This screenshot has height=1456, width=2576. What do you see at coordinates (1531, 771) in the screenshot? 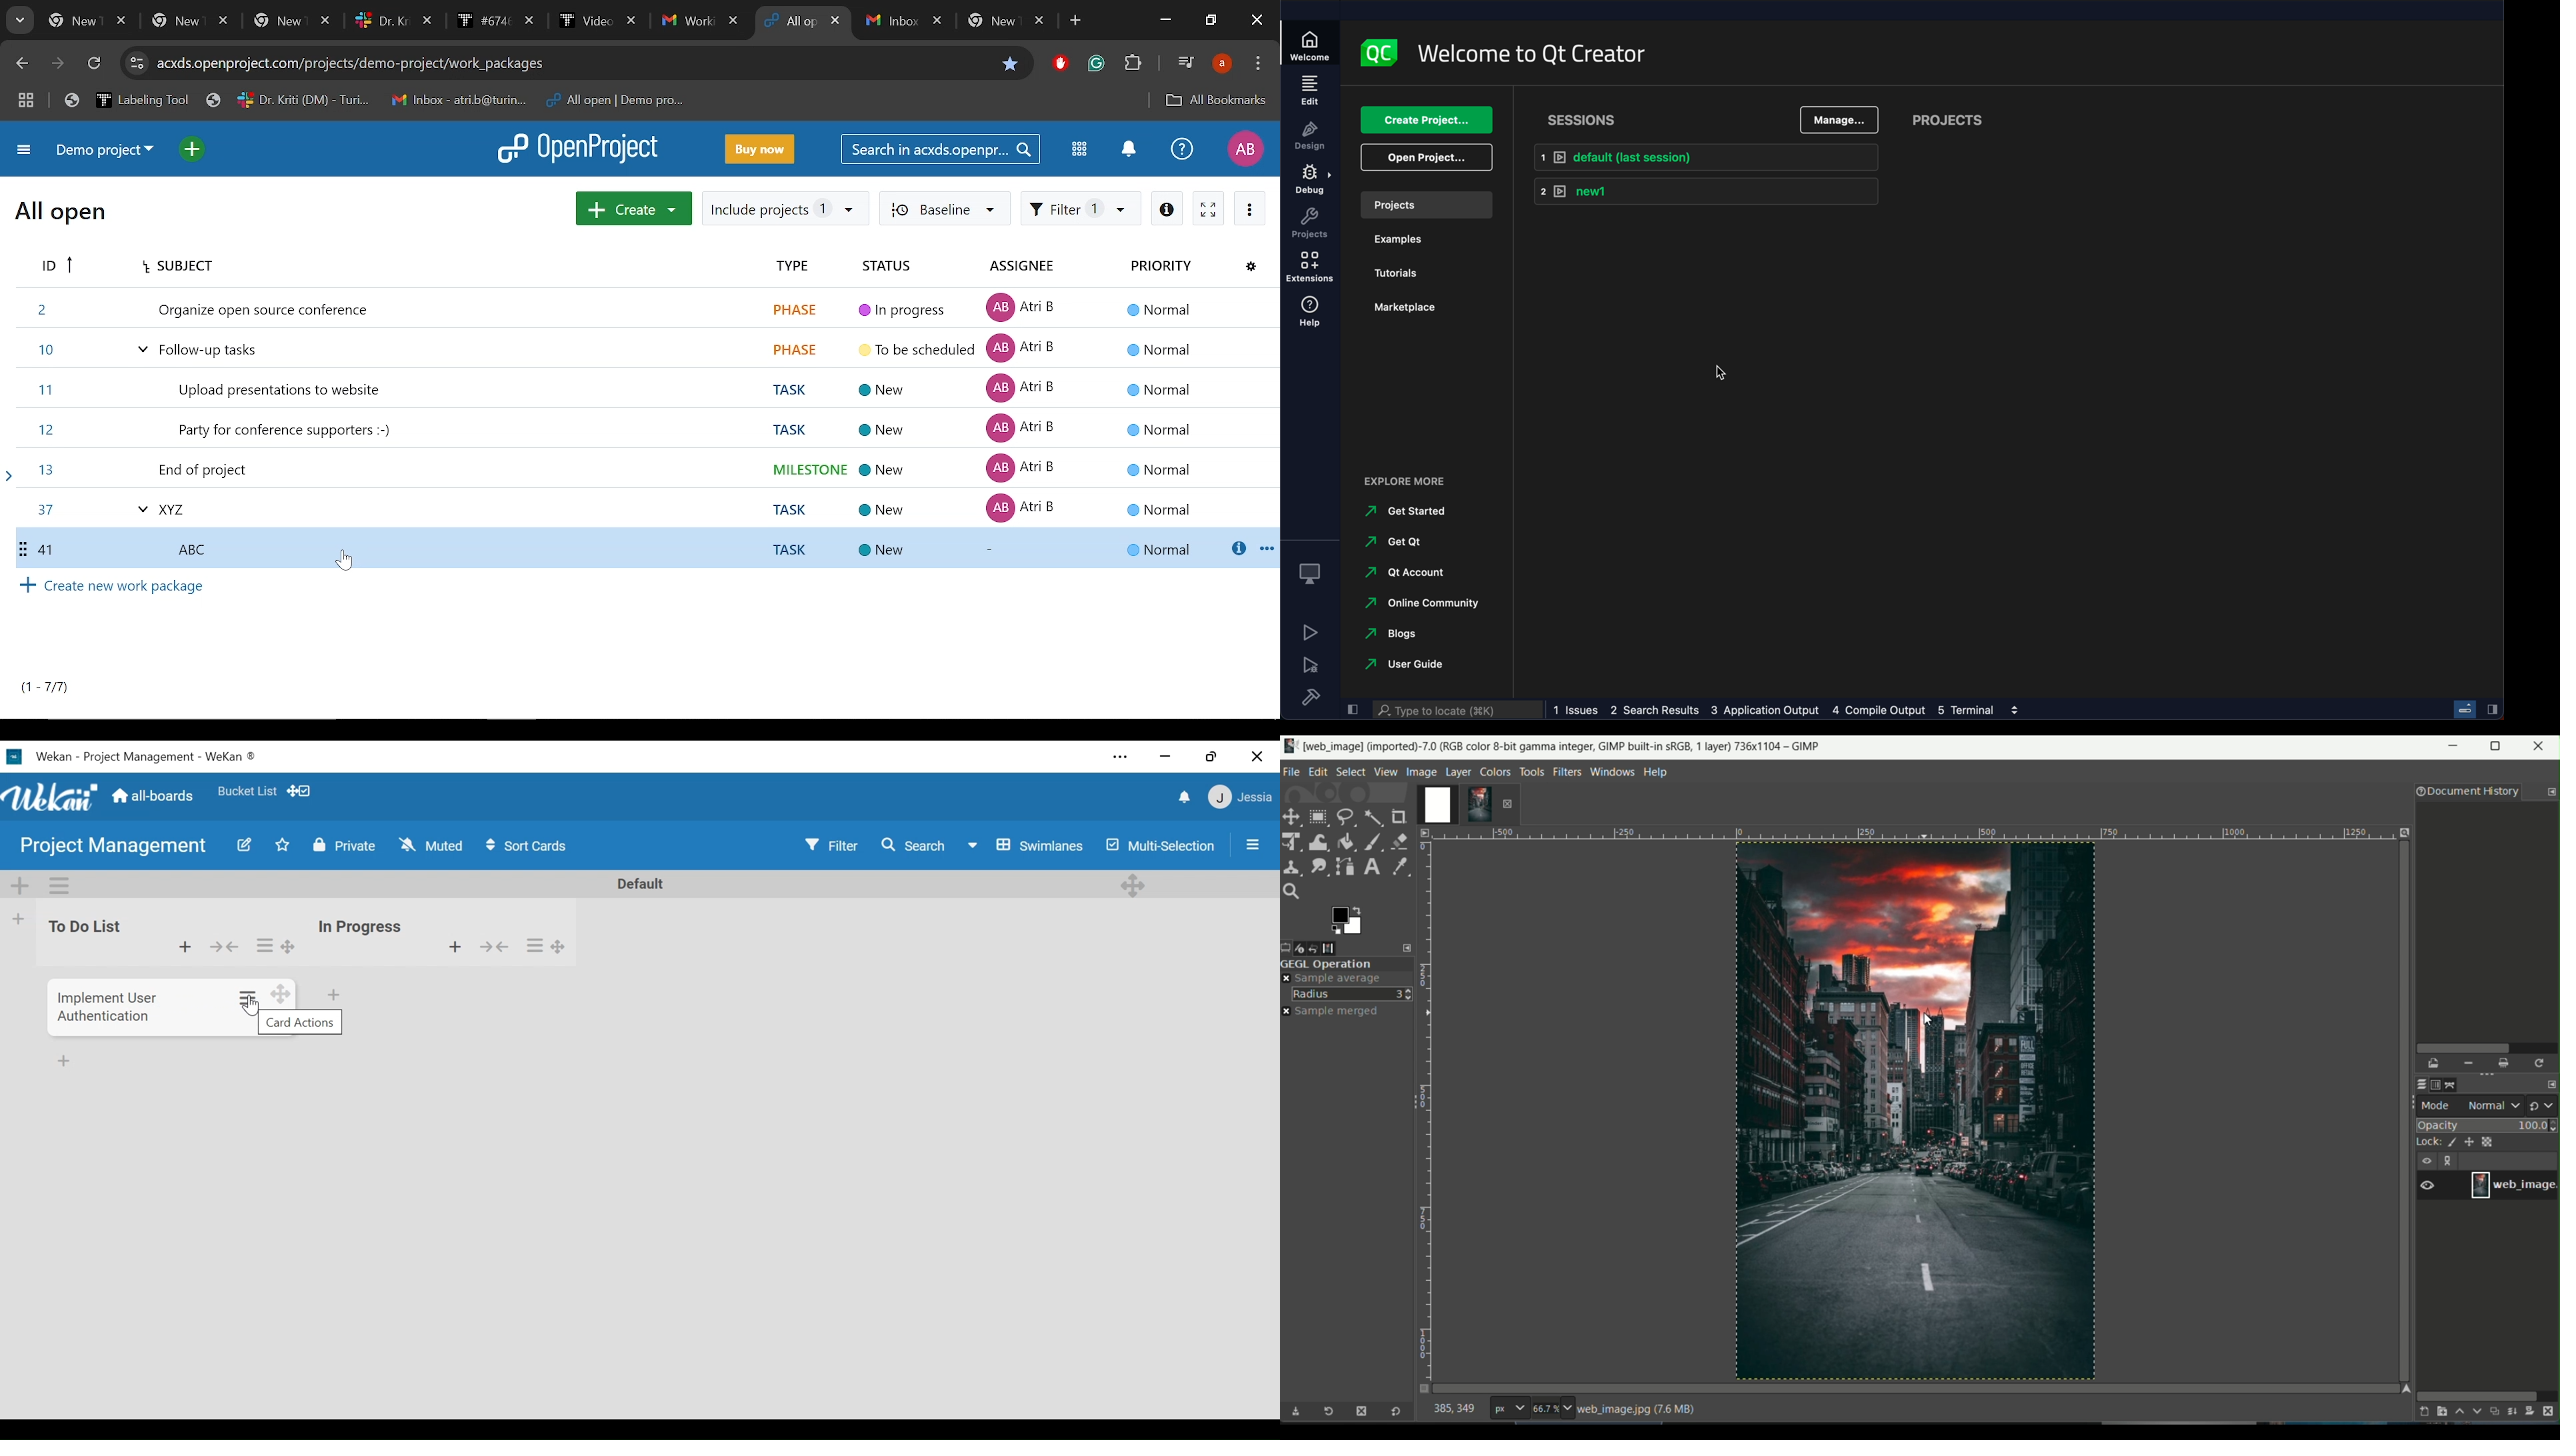
I see `tools tab` at bounding box center [1531, 771].